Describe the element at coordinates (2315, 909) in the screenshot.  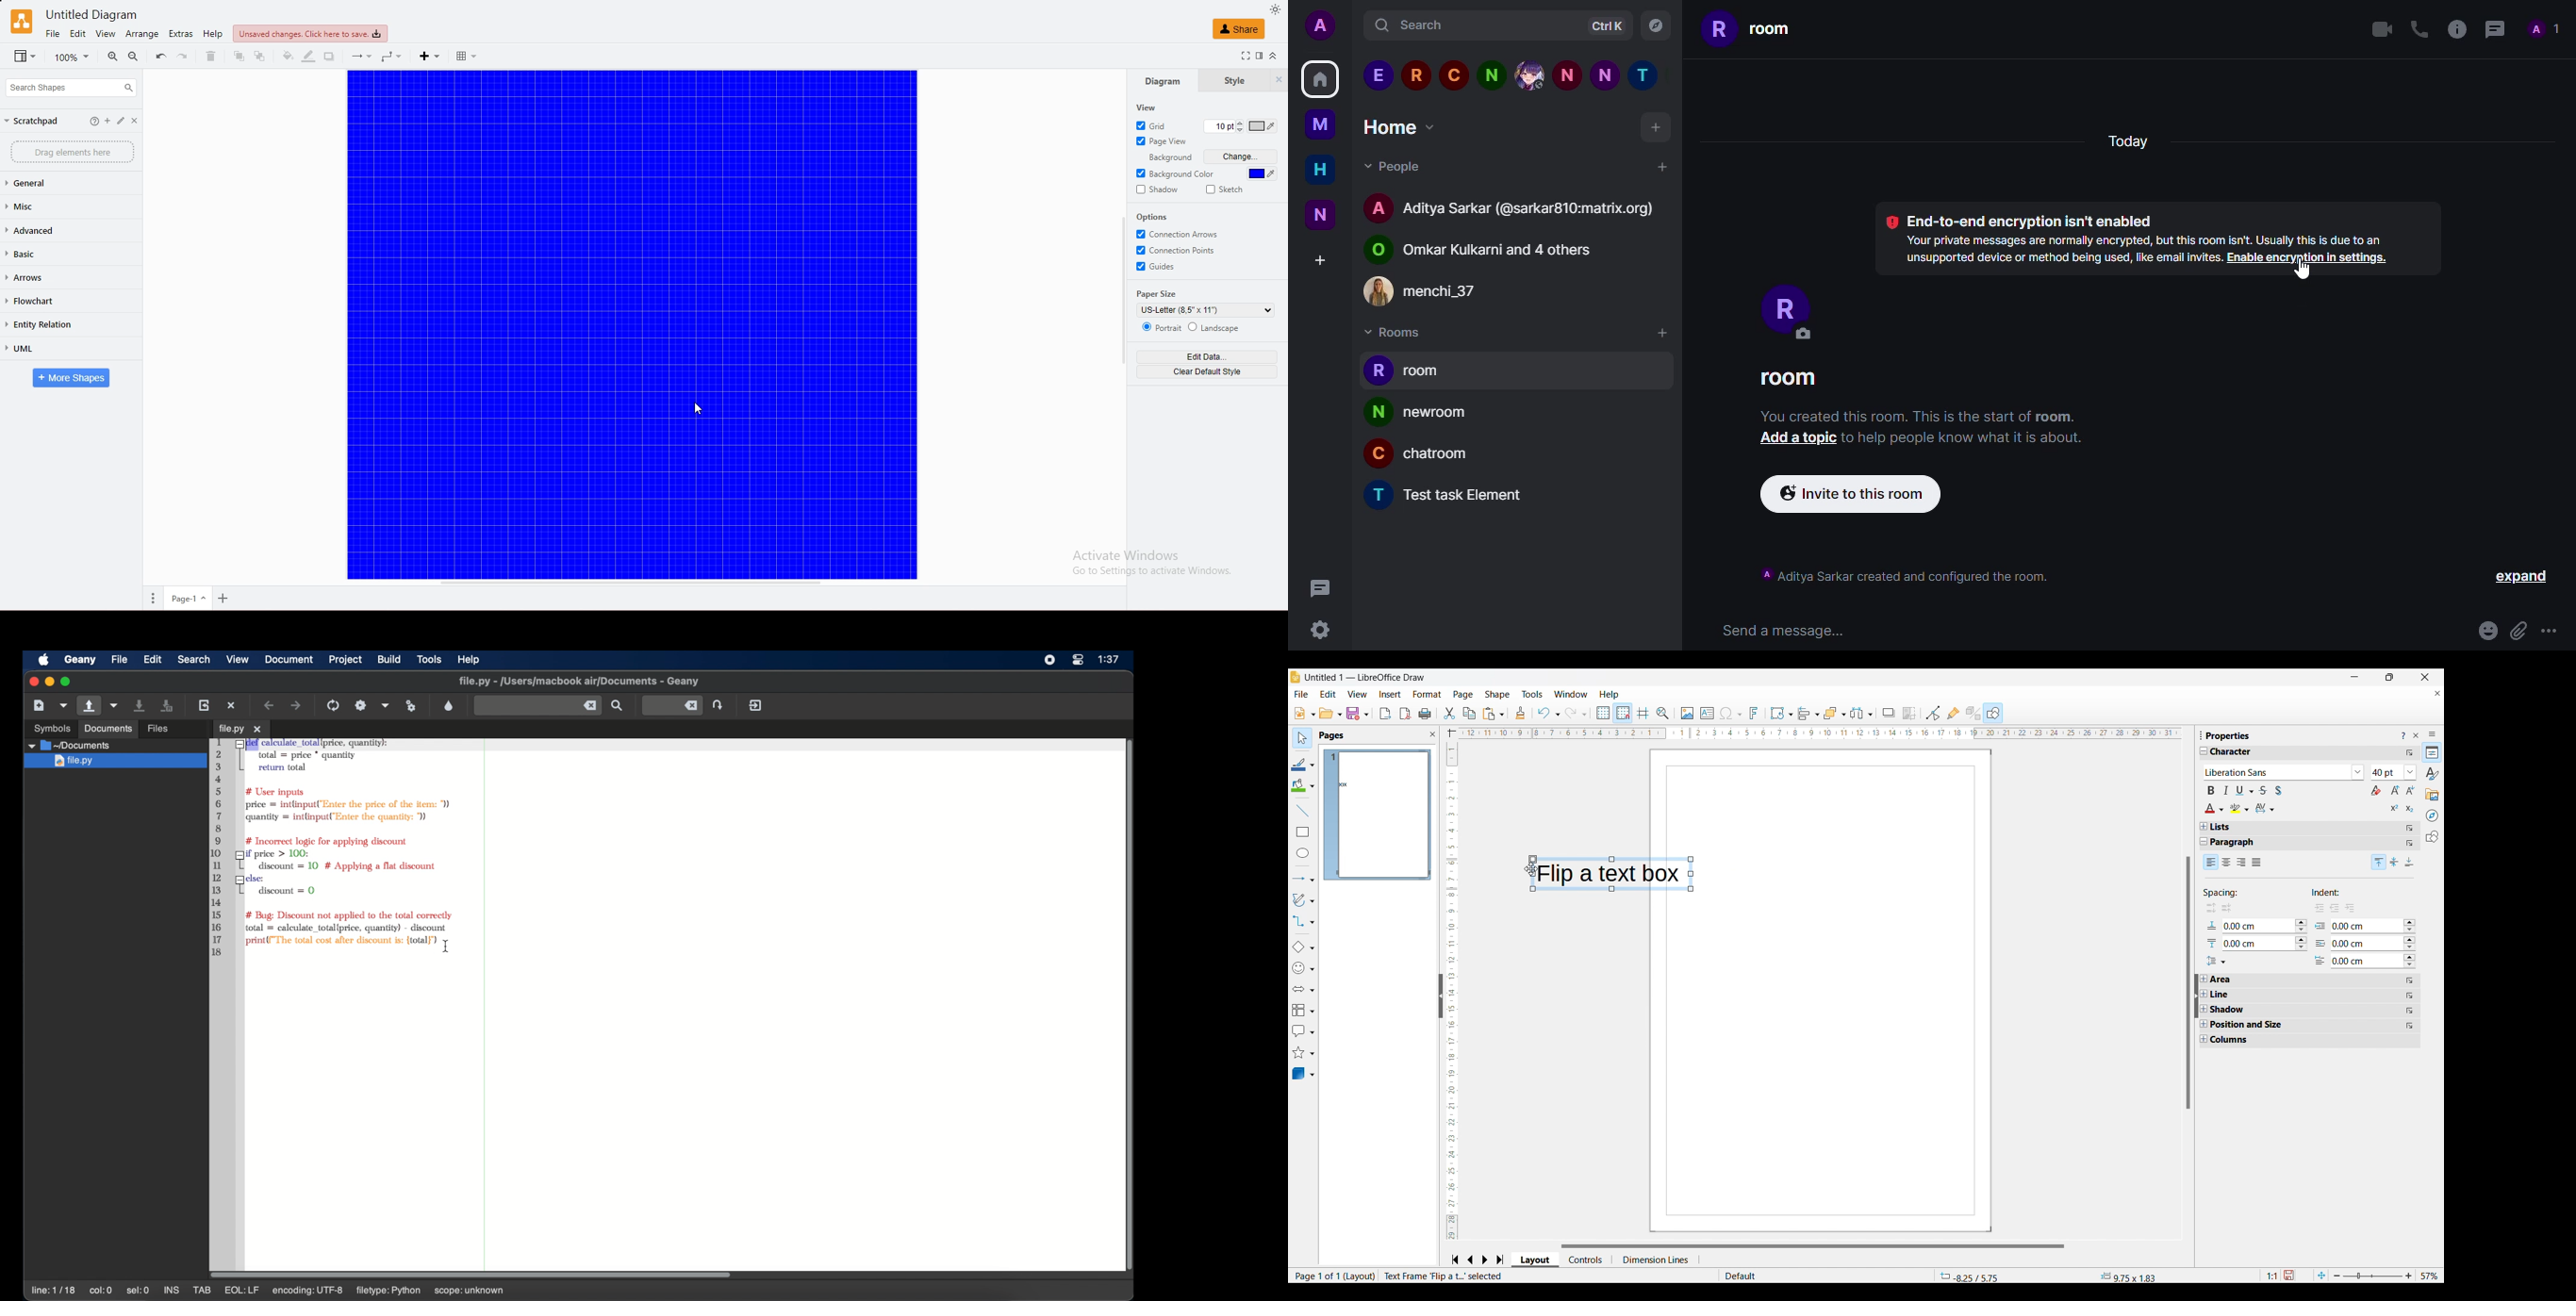
I see `right indent` at that location.